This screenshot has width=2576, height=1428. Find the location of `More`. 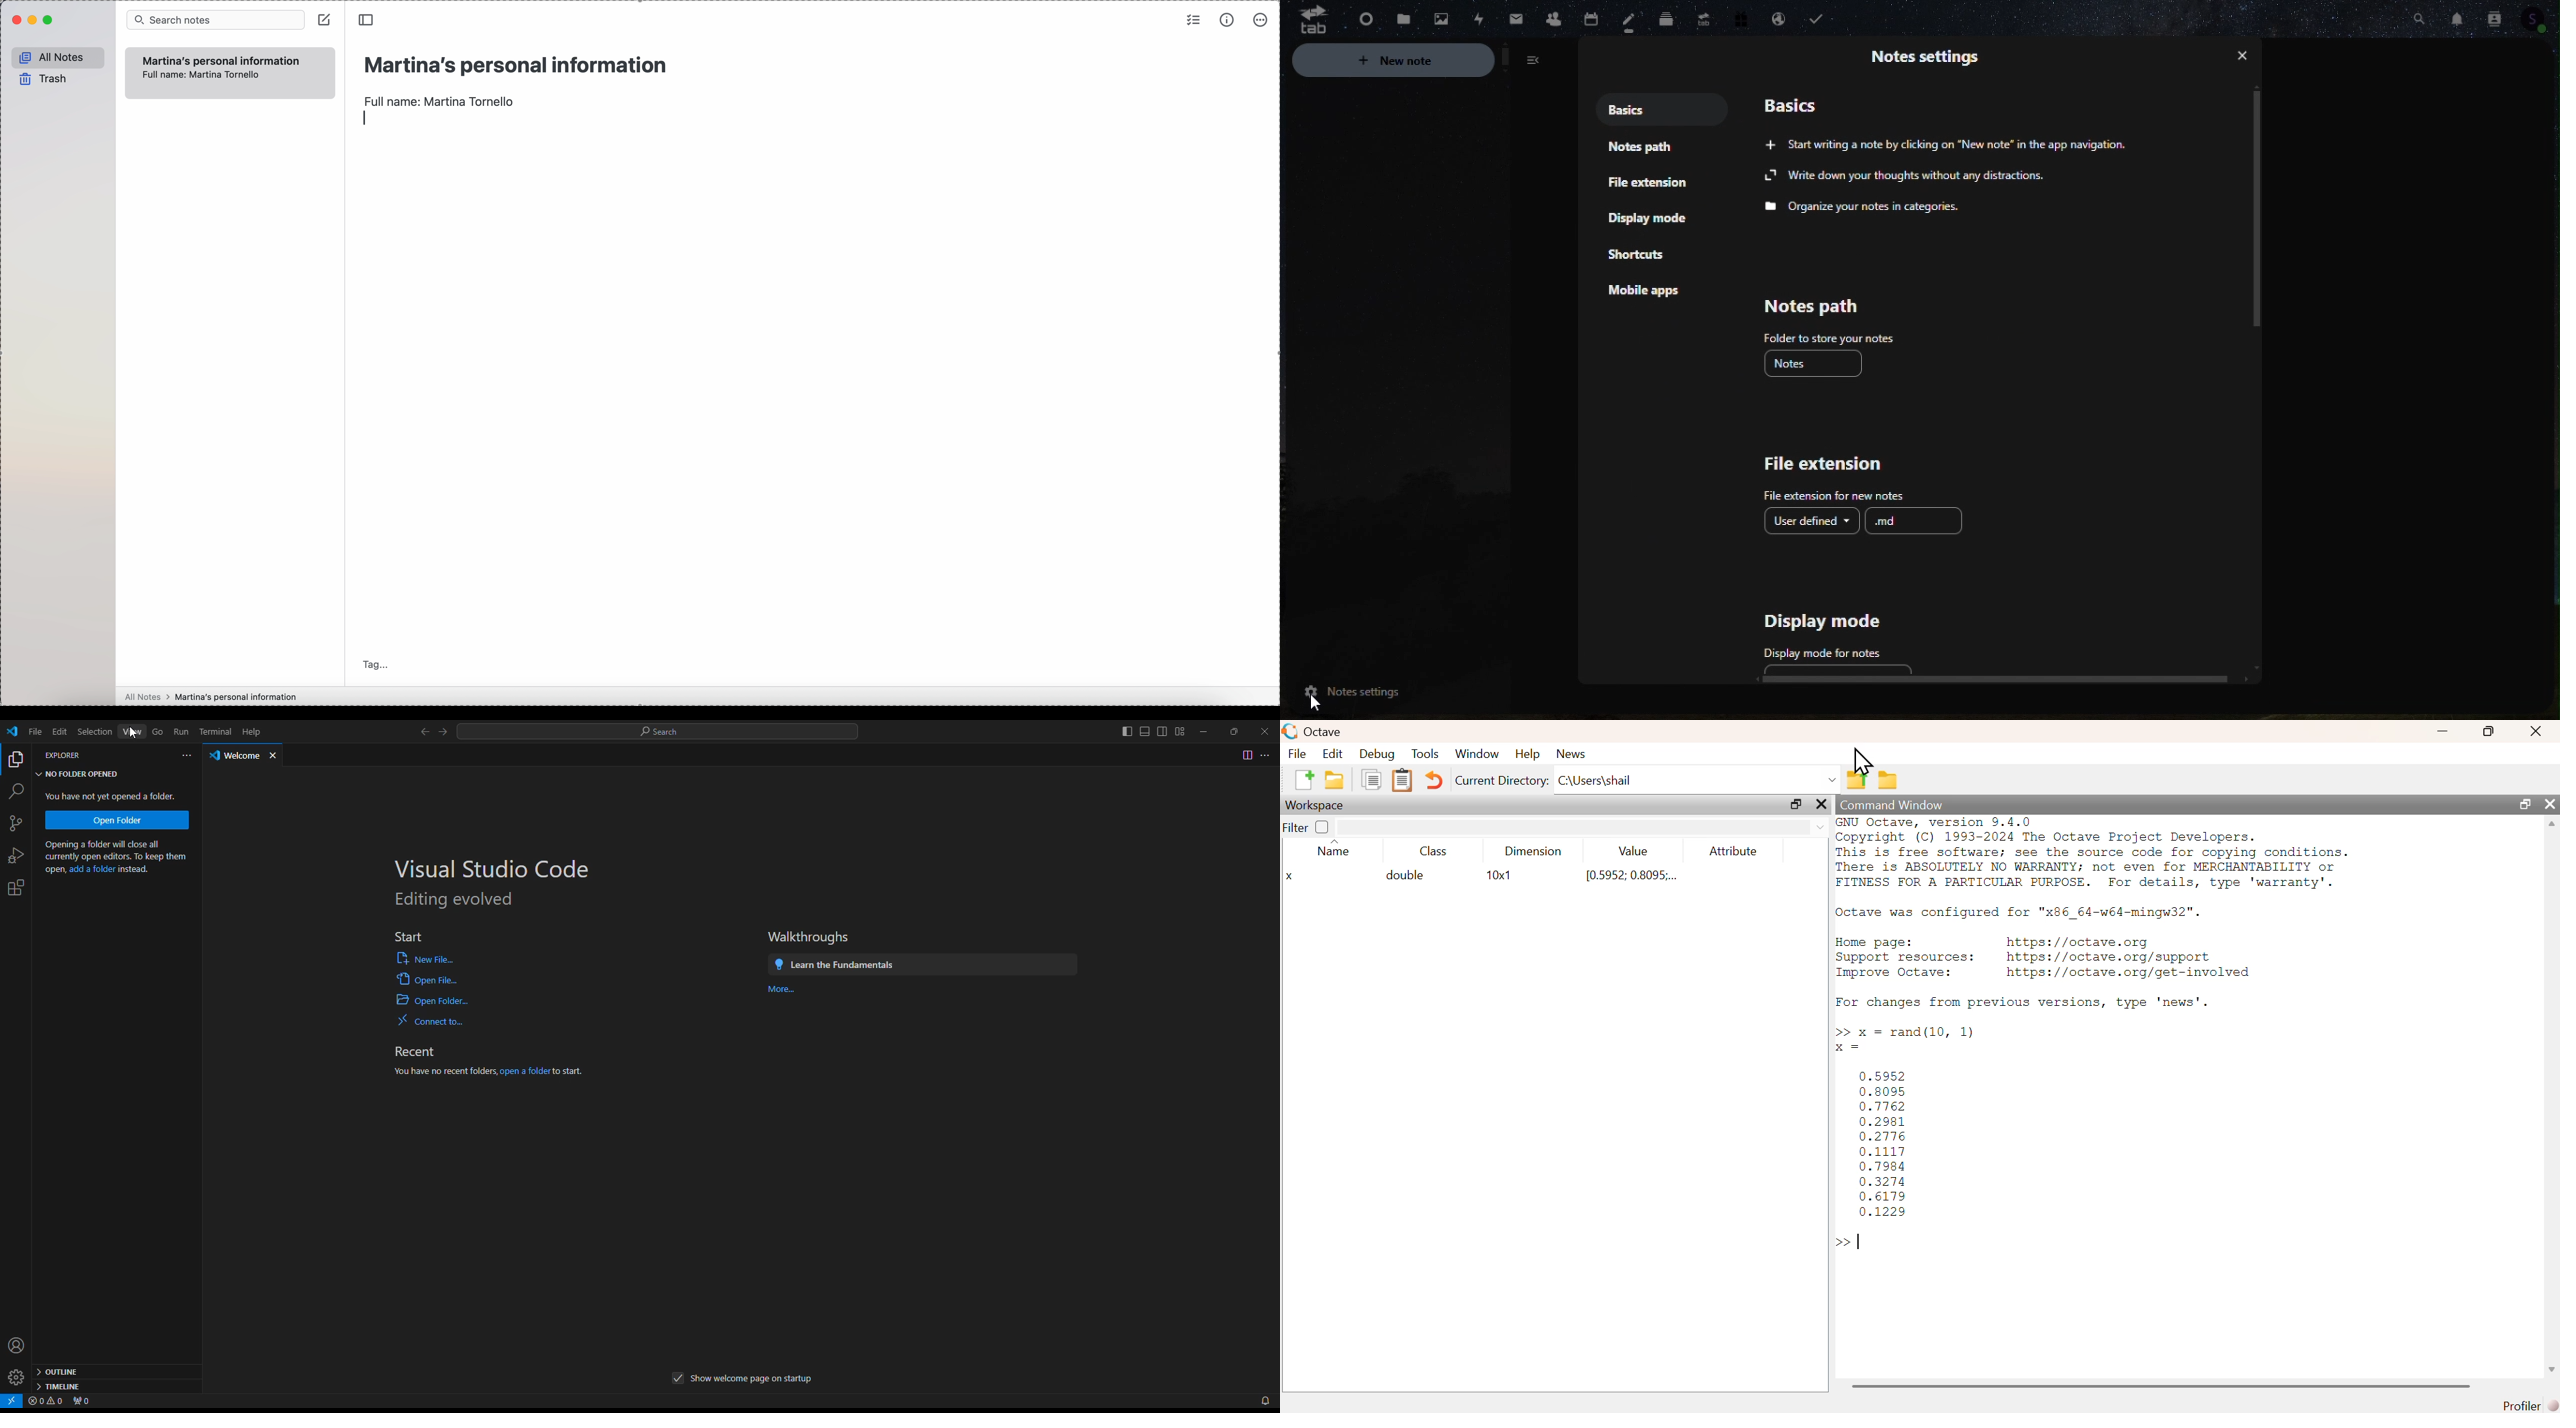

More is located at coordinates (783, 993).